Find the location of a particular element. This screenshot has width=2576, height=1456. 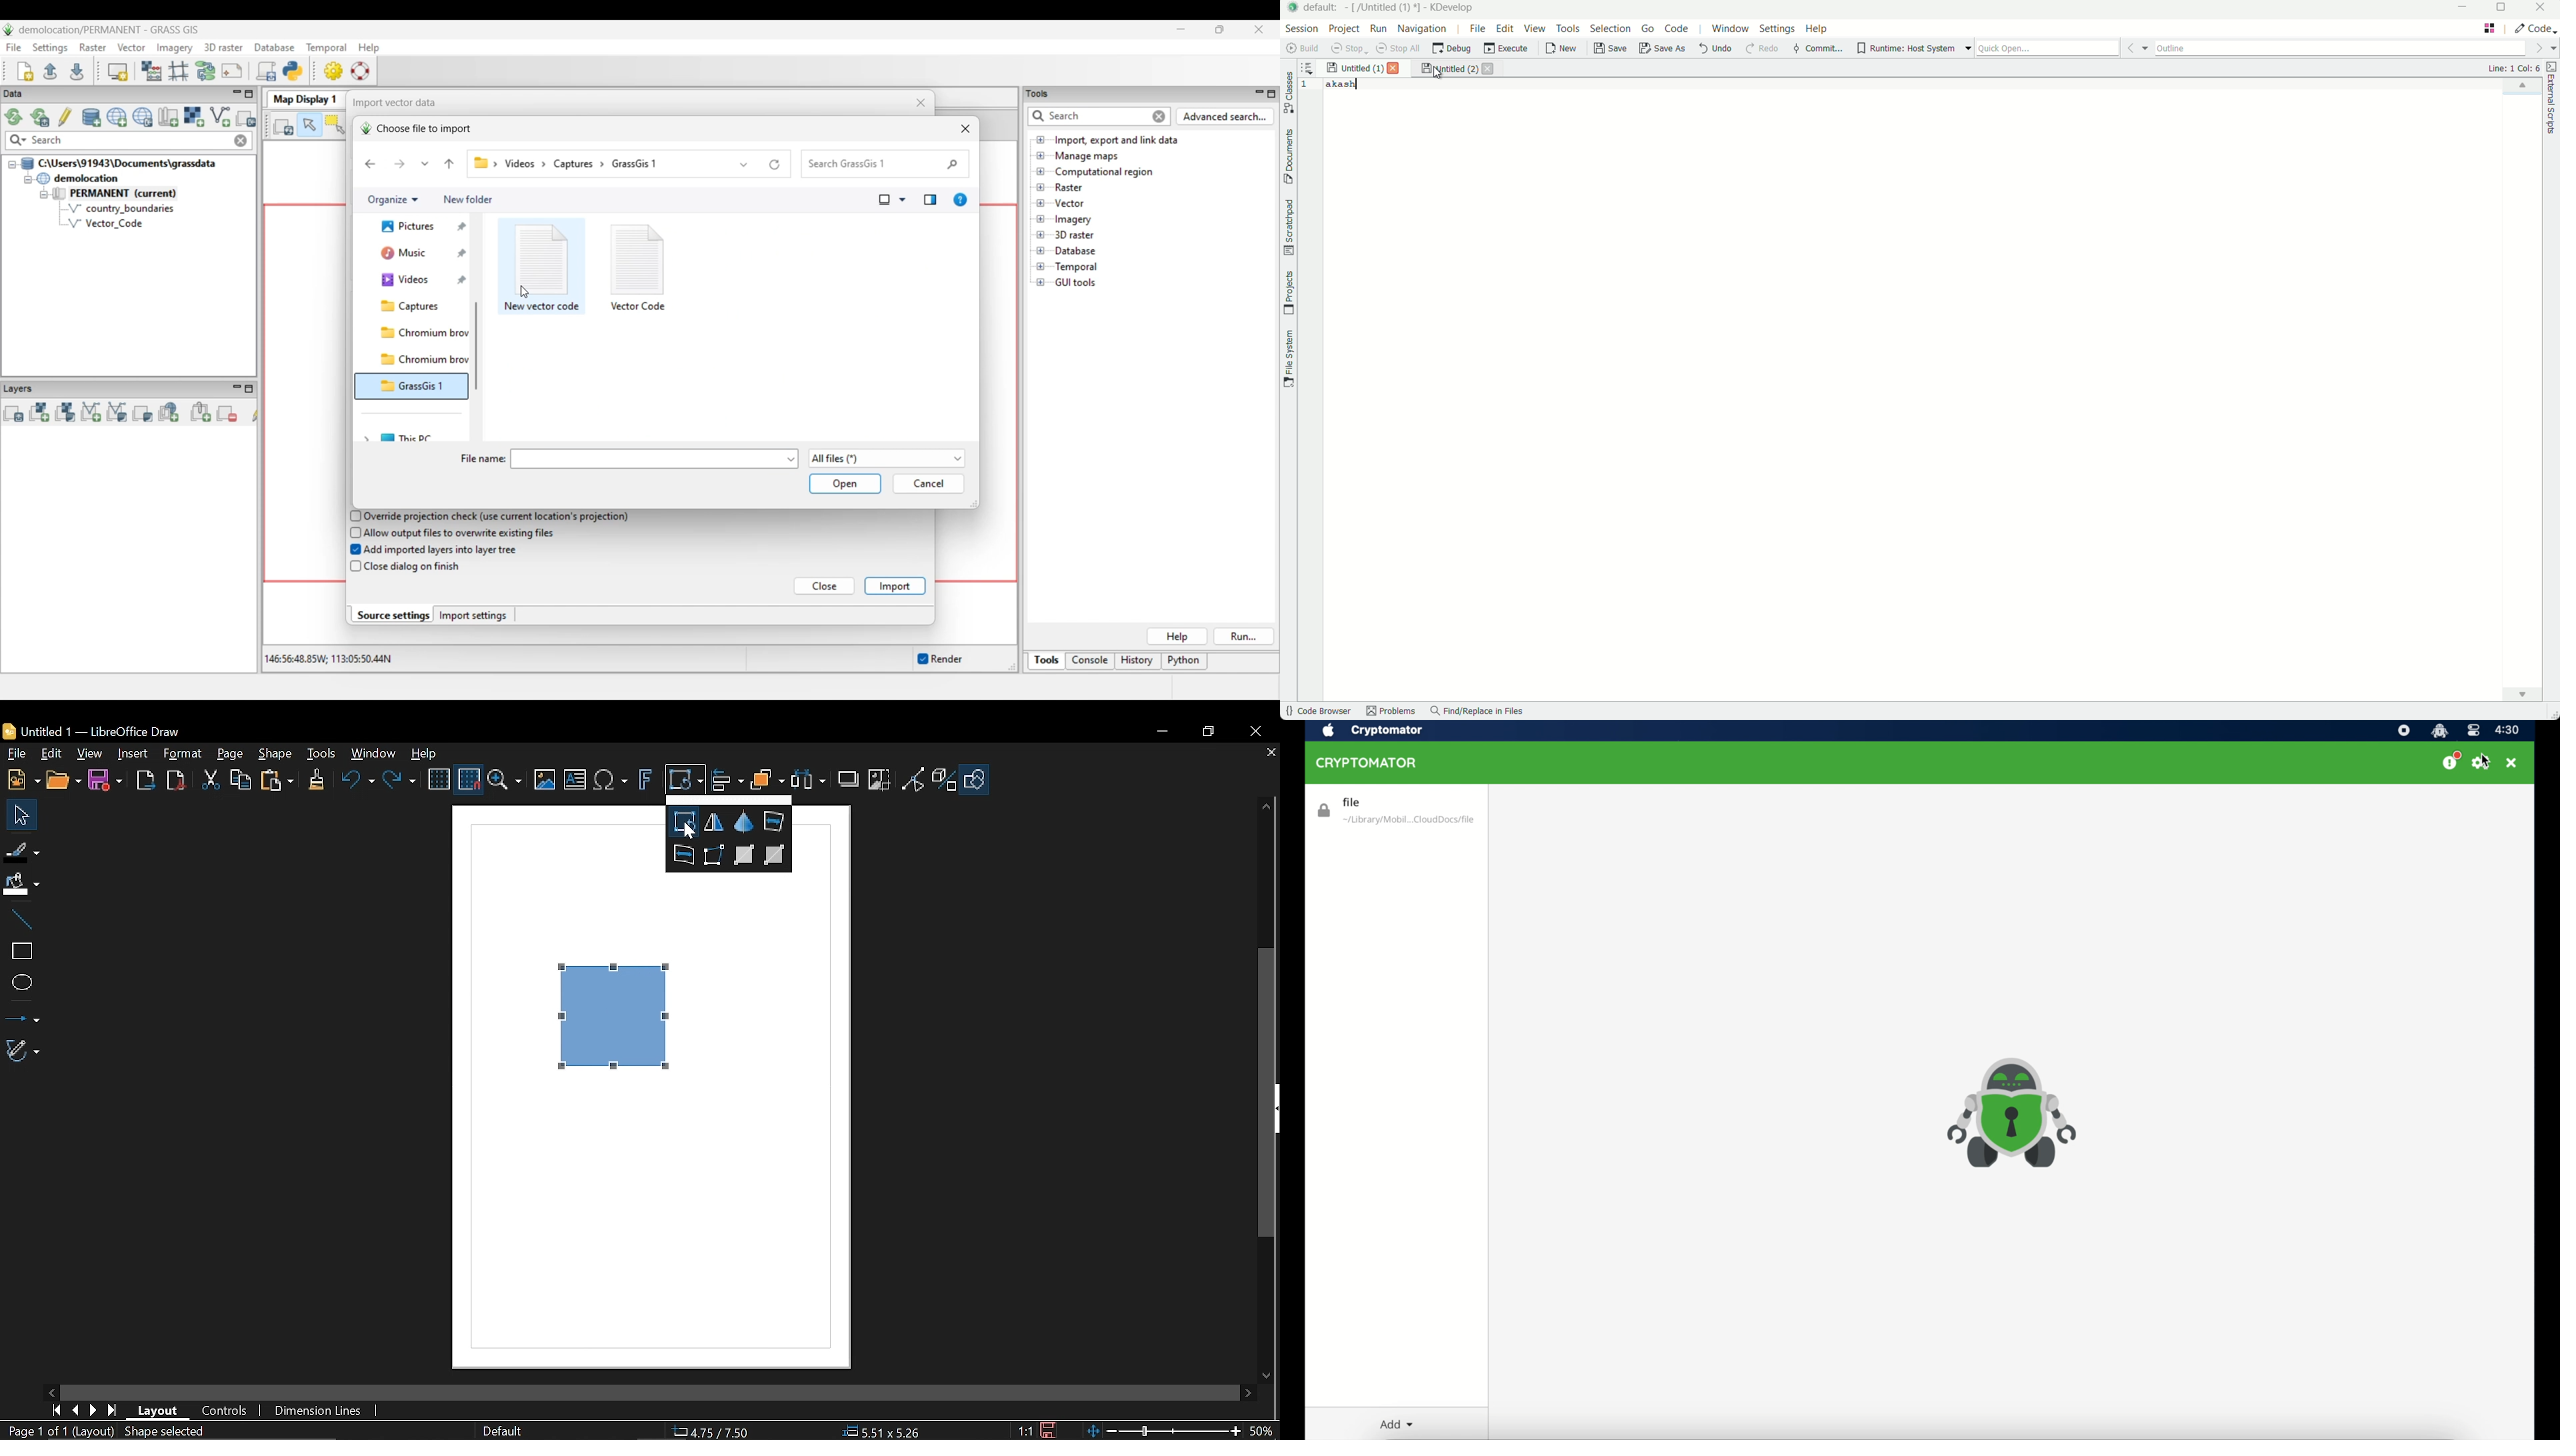

Clone is located at coordinates (314, 781).